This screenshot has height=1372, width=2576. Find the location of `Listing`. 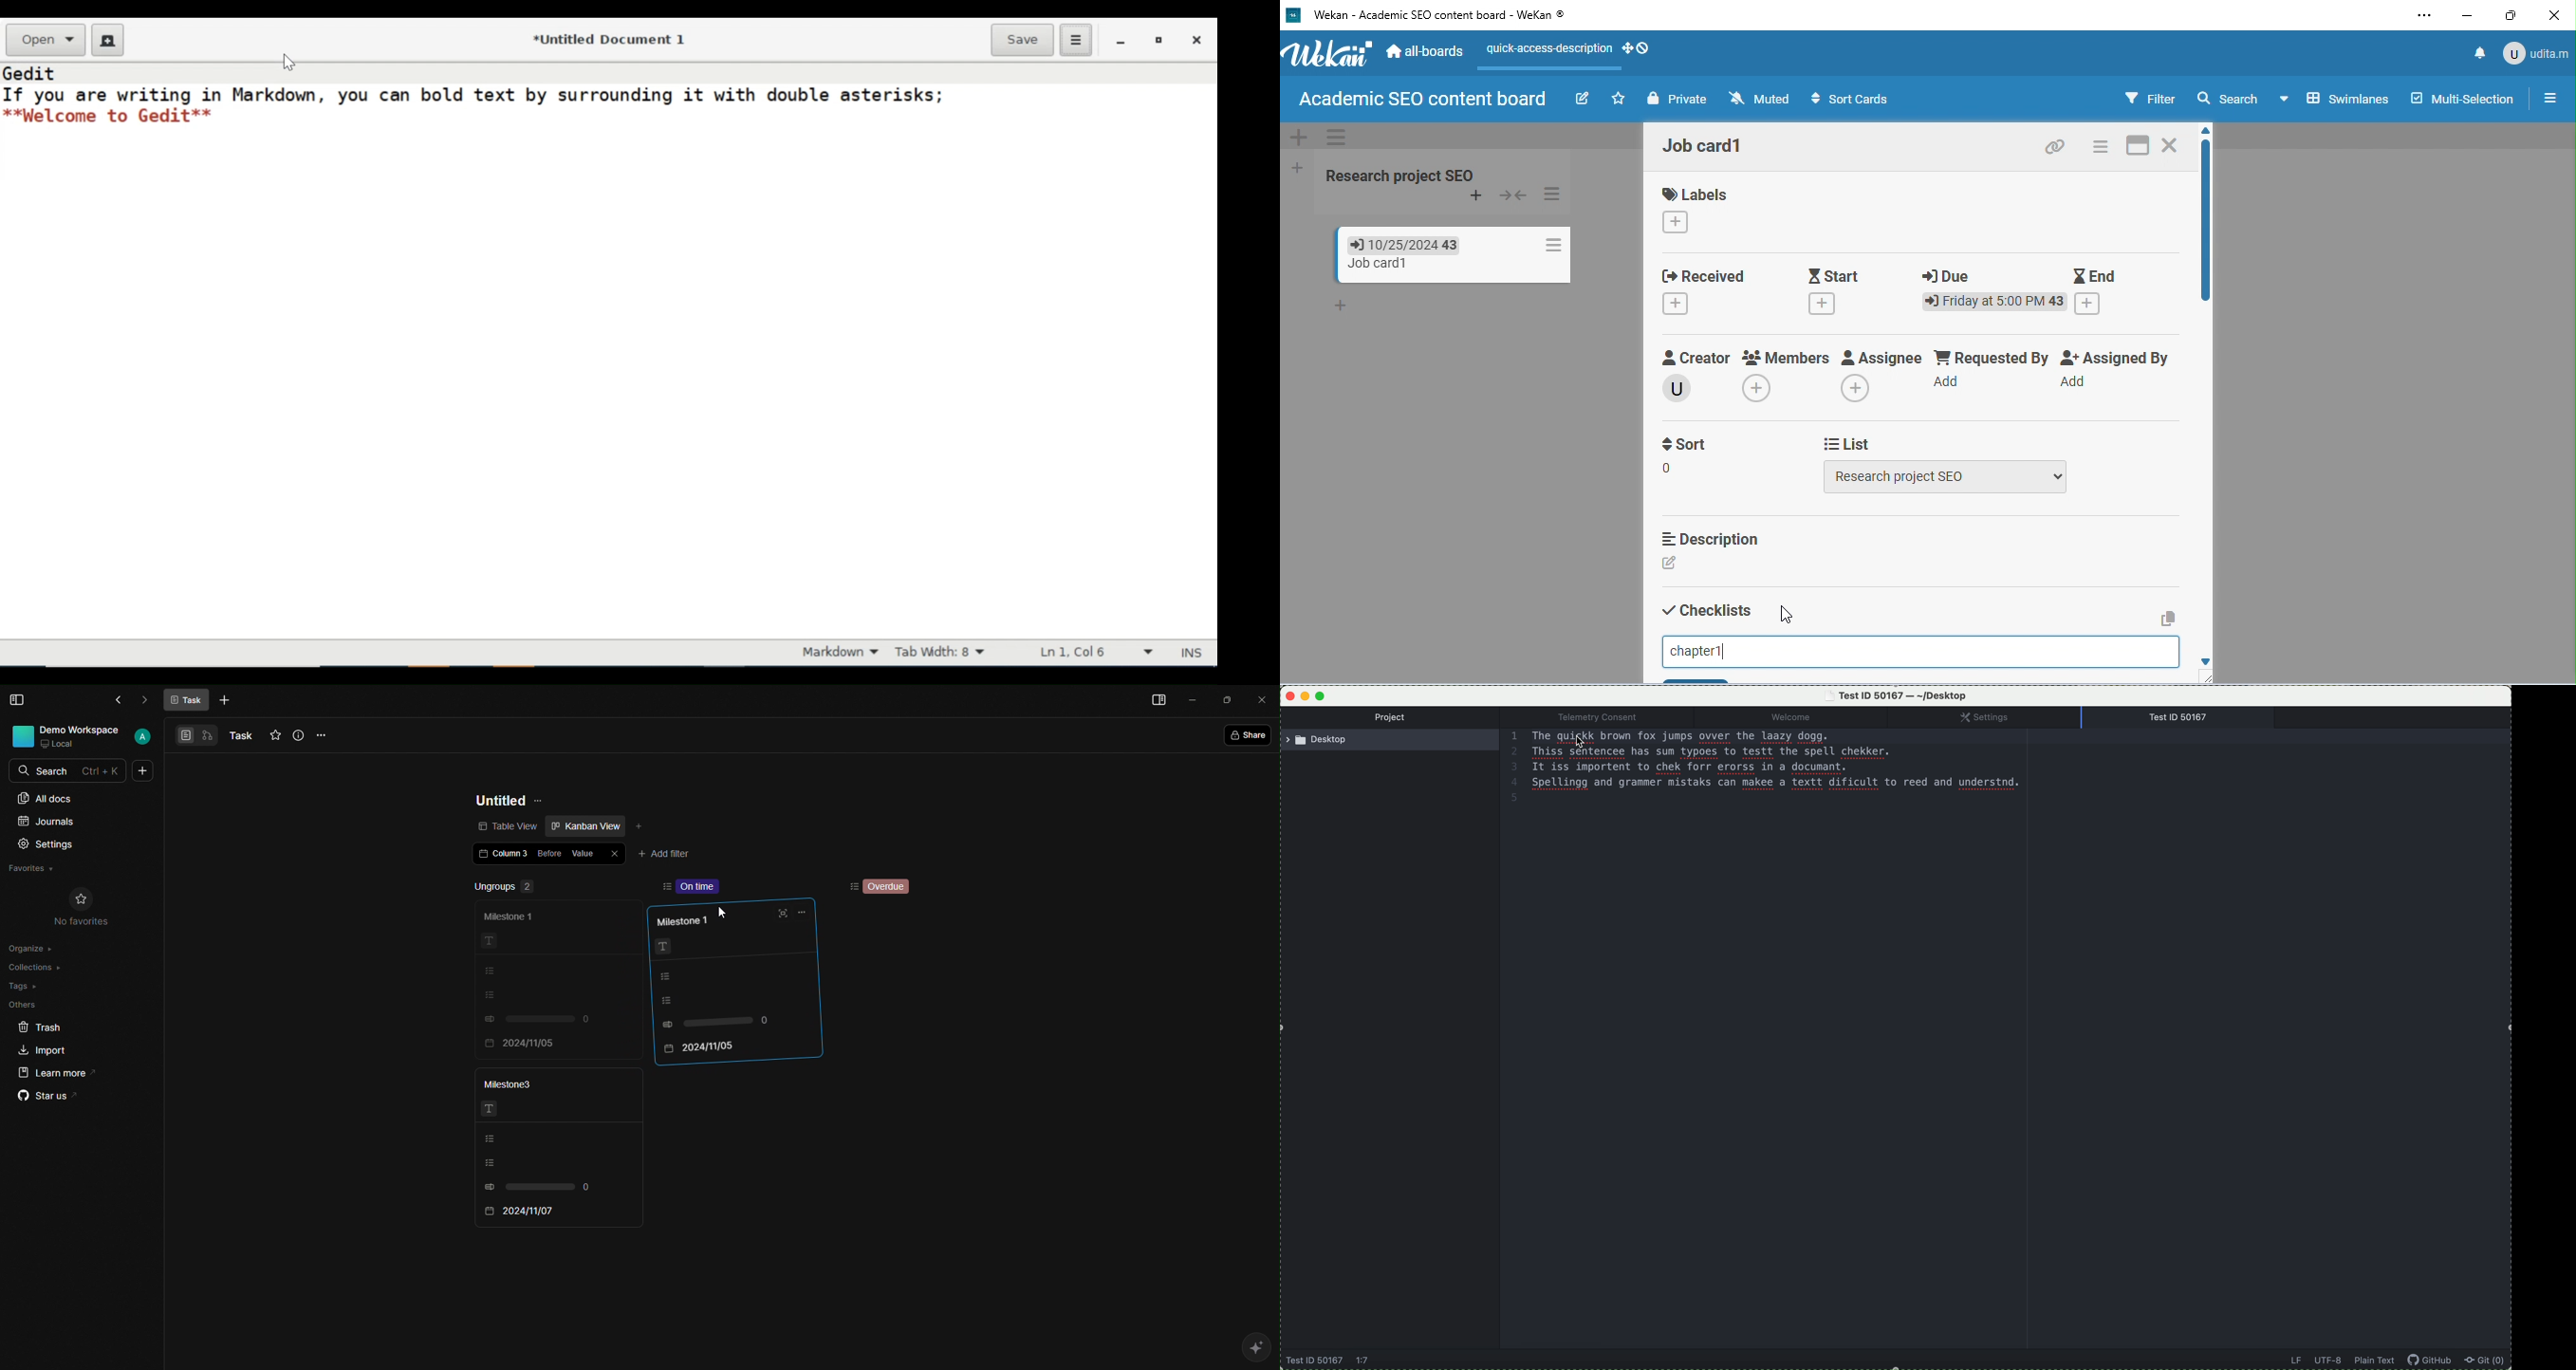

Listing is located at coordinates (528, 1163).